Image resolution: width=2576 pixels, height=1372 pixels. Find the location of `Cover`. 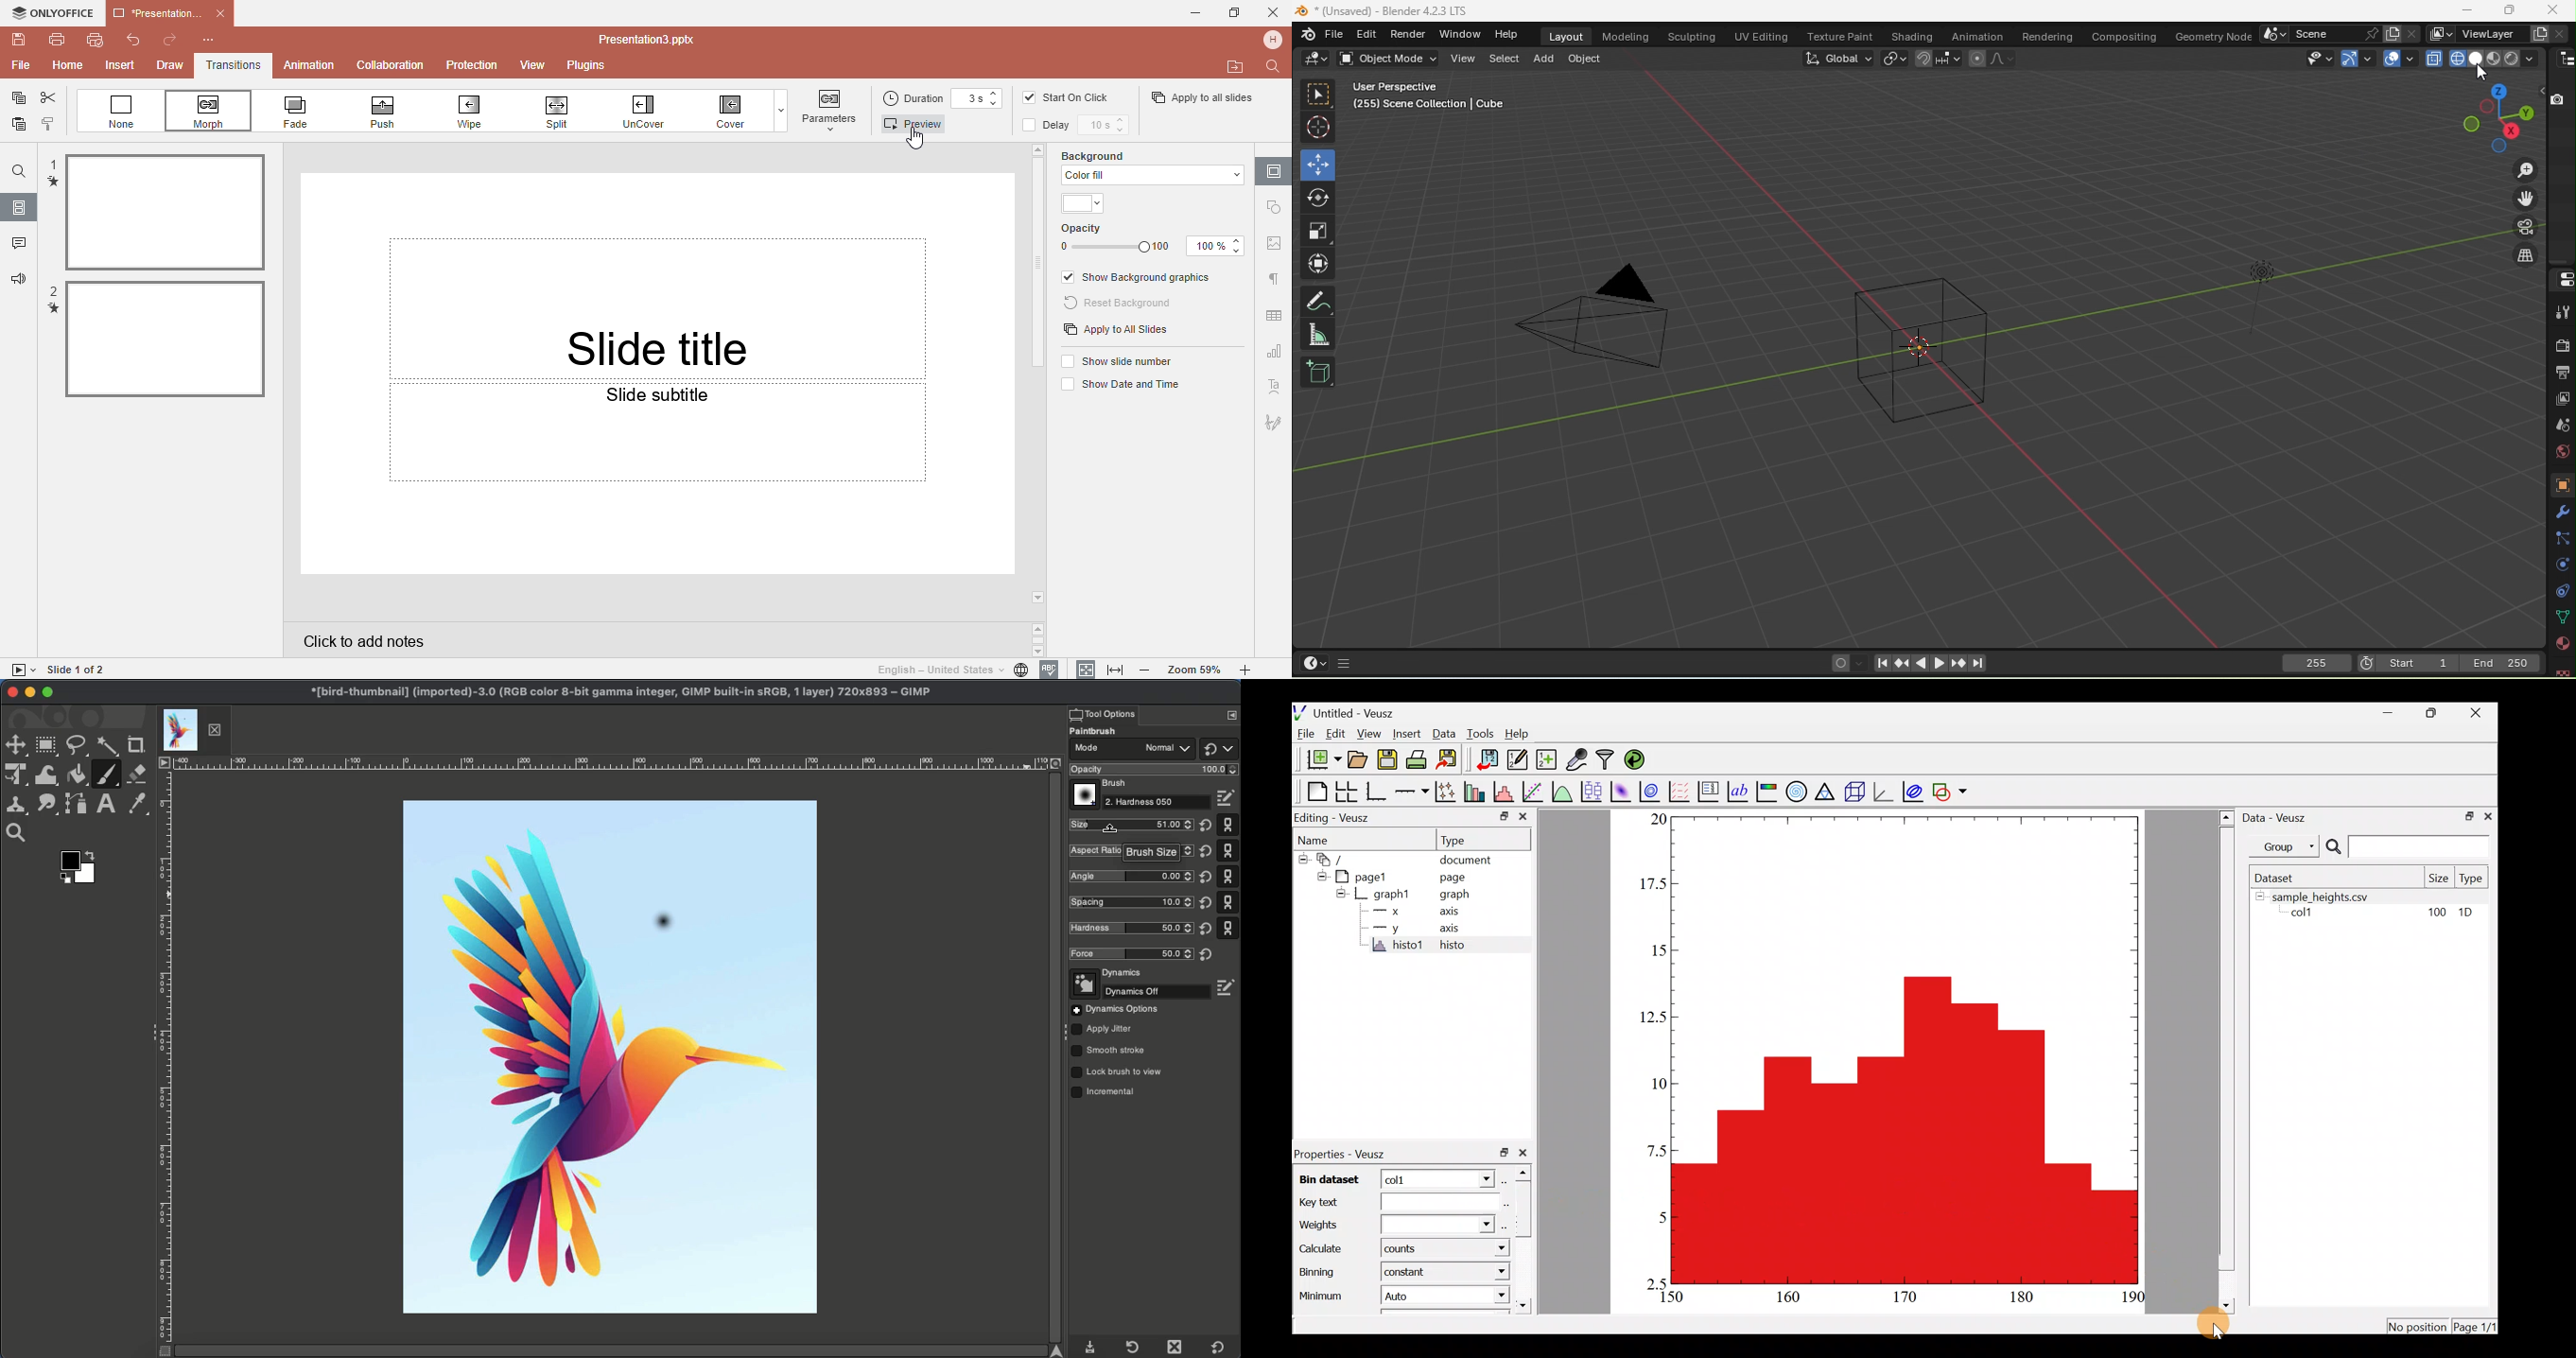

Cover is located at coordinates (733, 112).